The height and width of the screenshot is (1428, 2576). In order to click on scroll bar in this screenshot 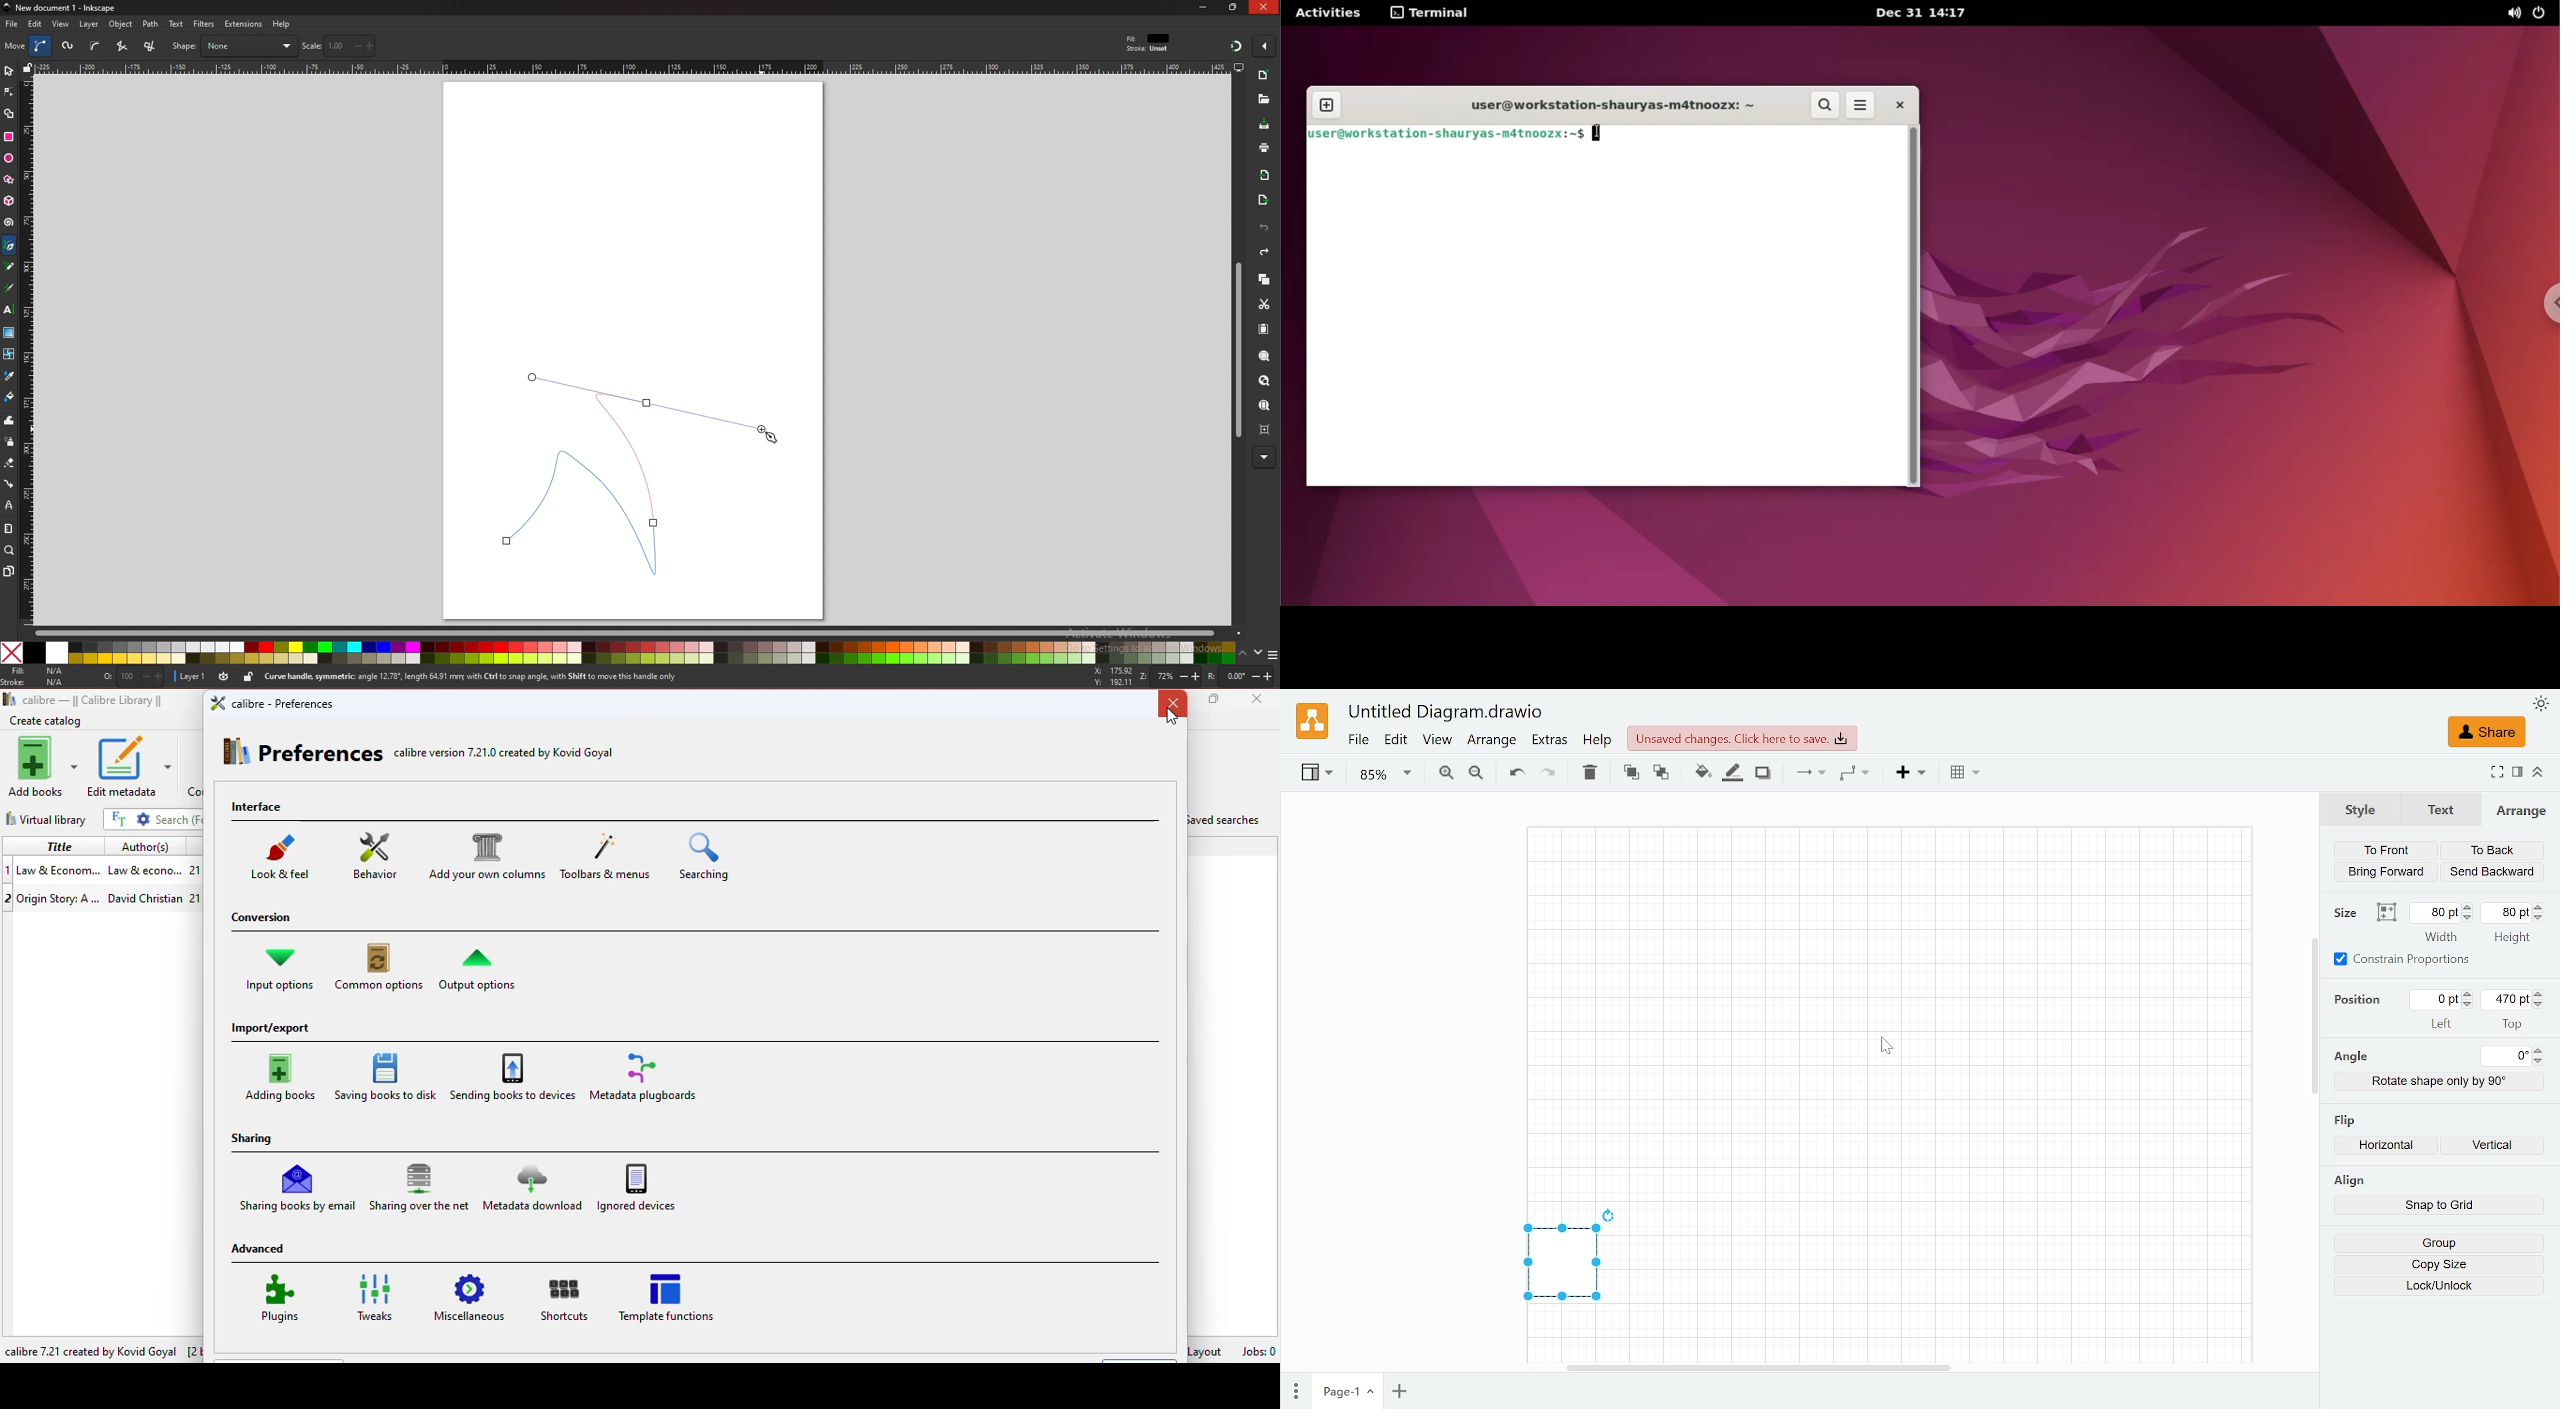, I will do `click(637, 632)`.